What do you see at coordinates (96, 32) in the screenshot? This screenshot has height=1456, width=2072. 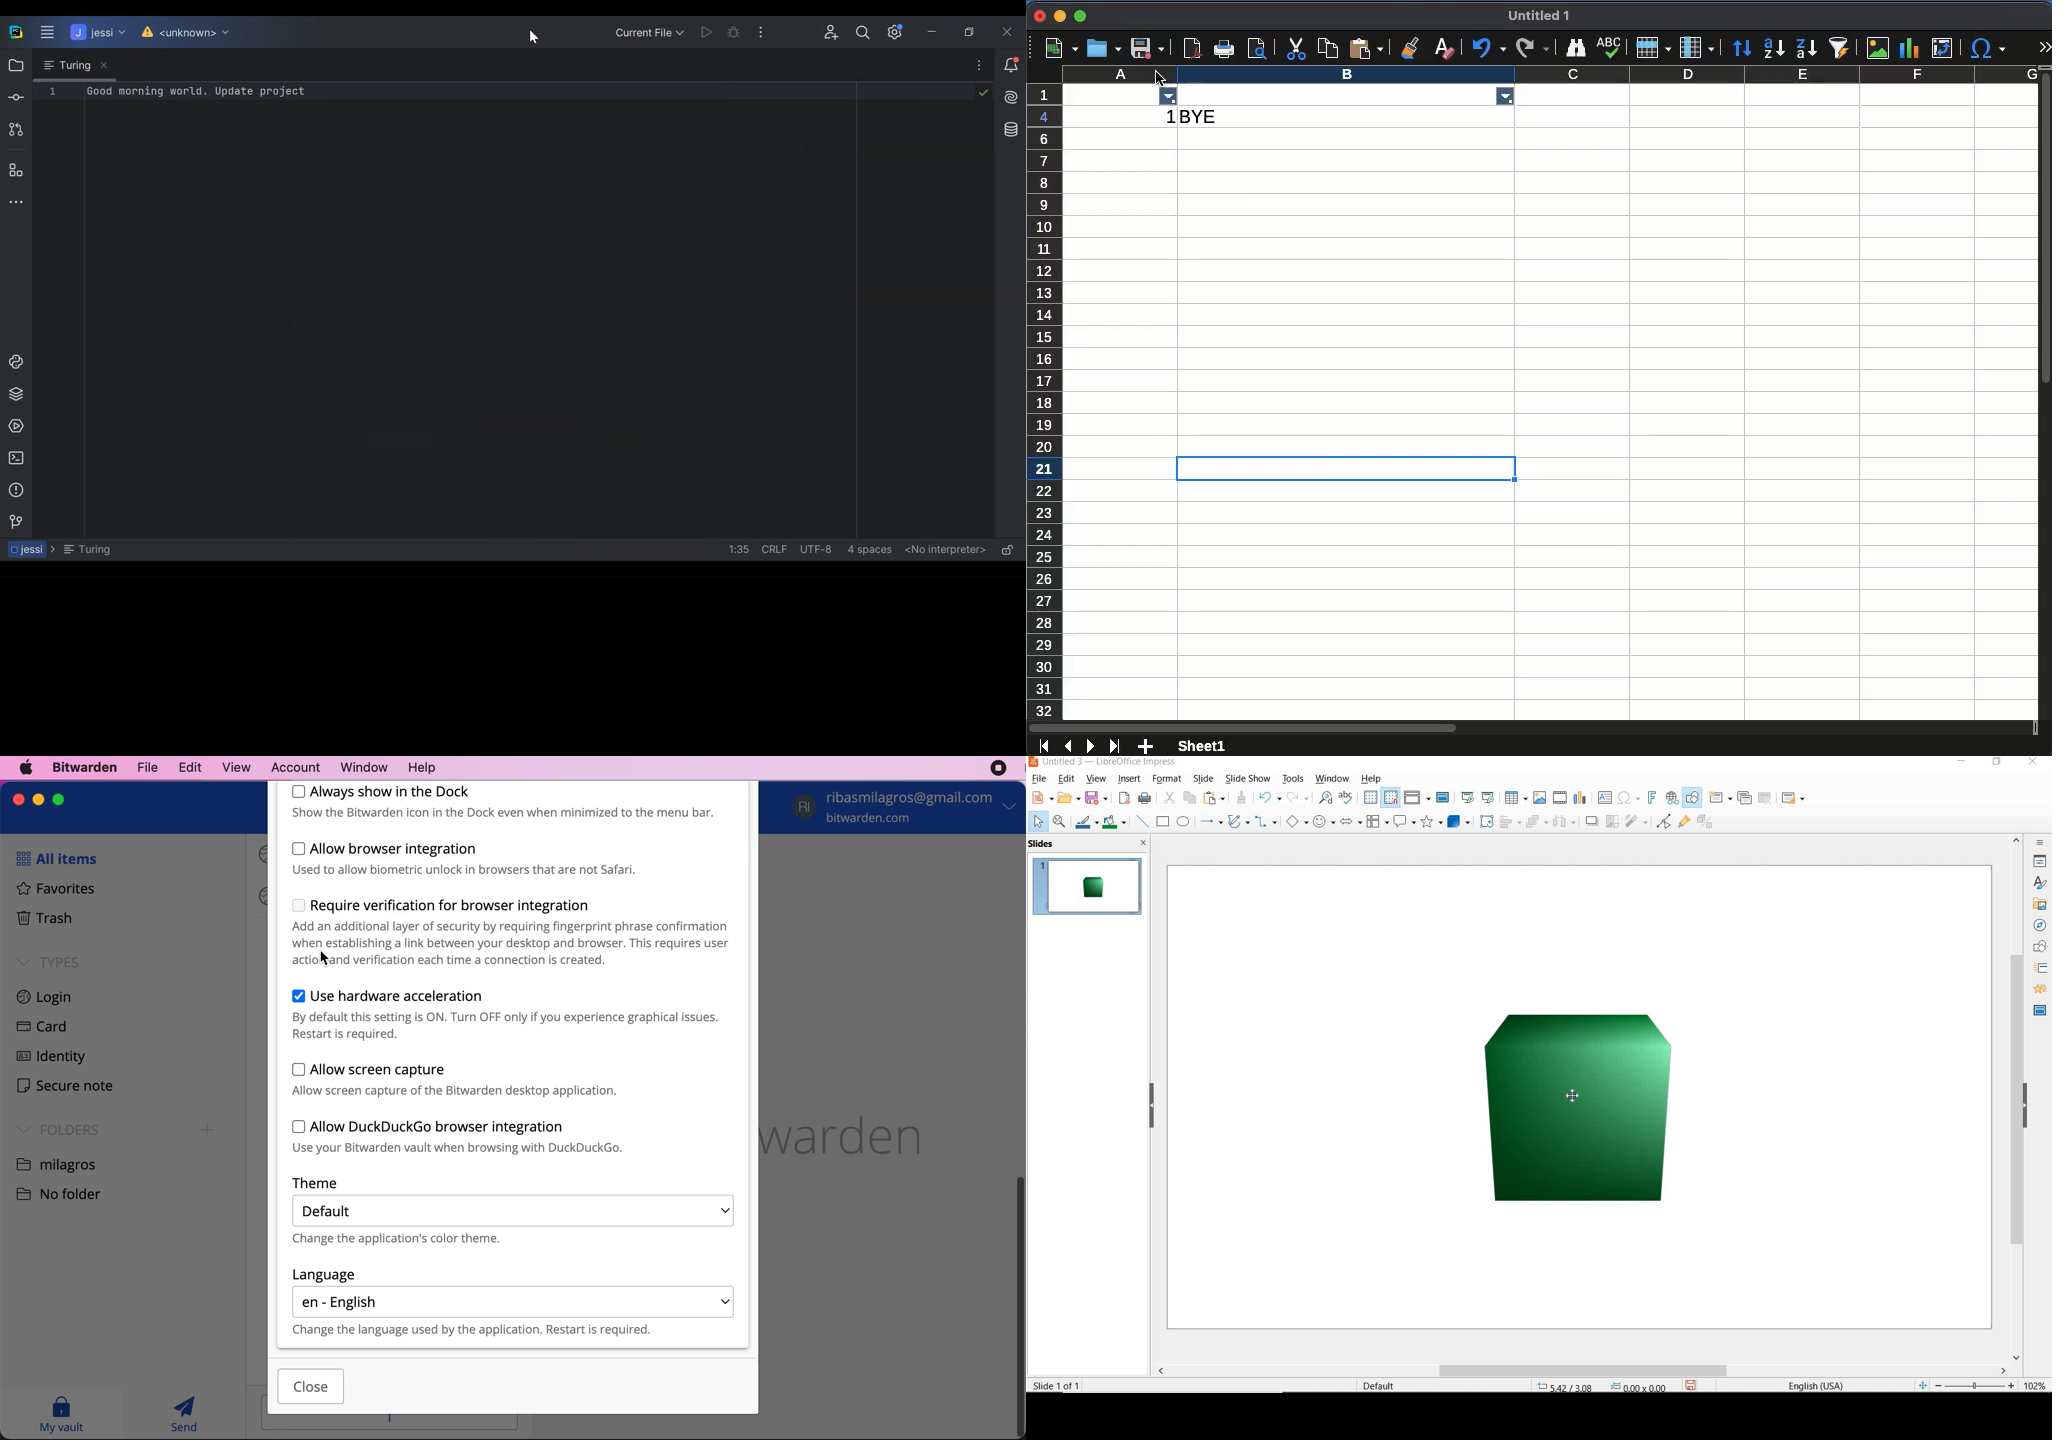 I see `Jessi` at bounding box center [96, 32].